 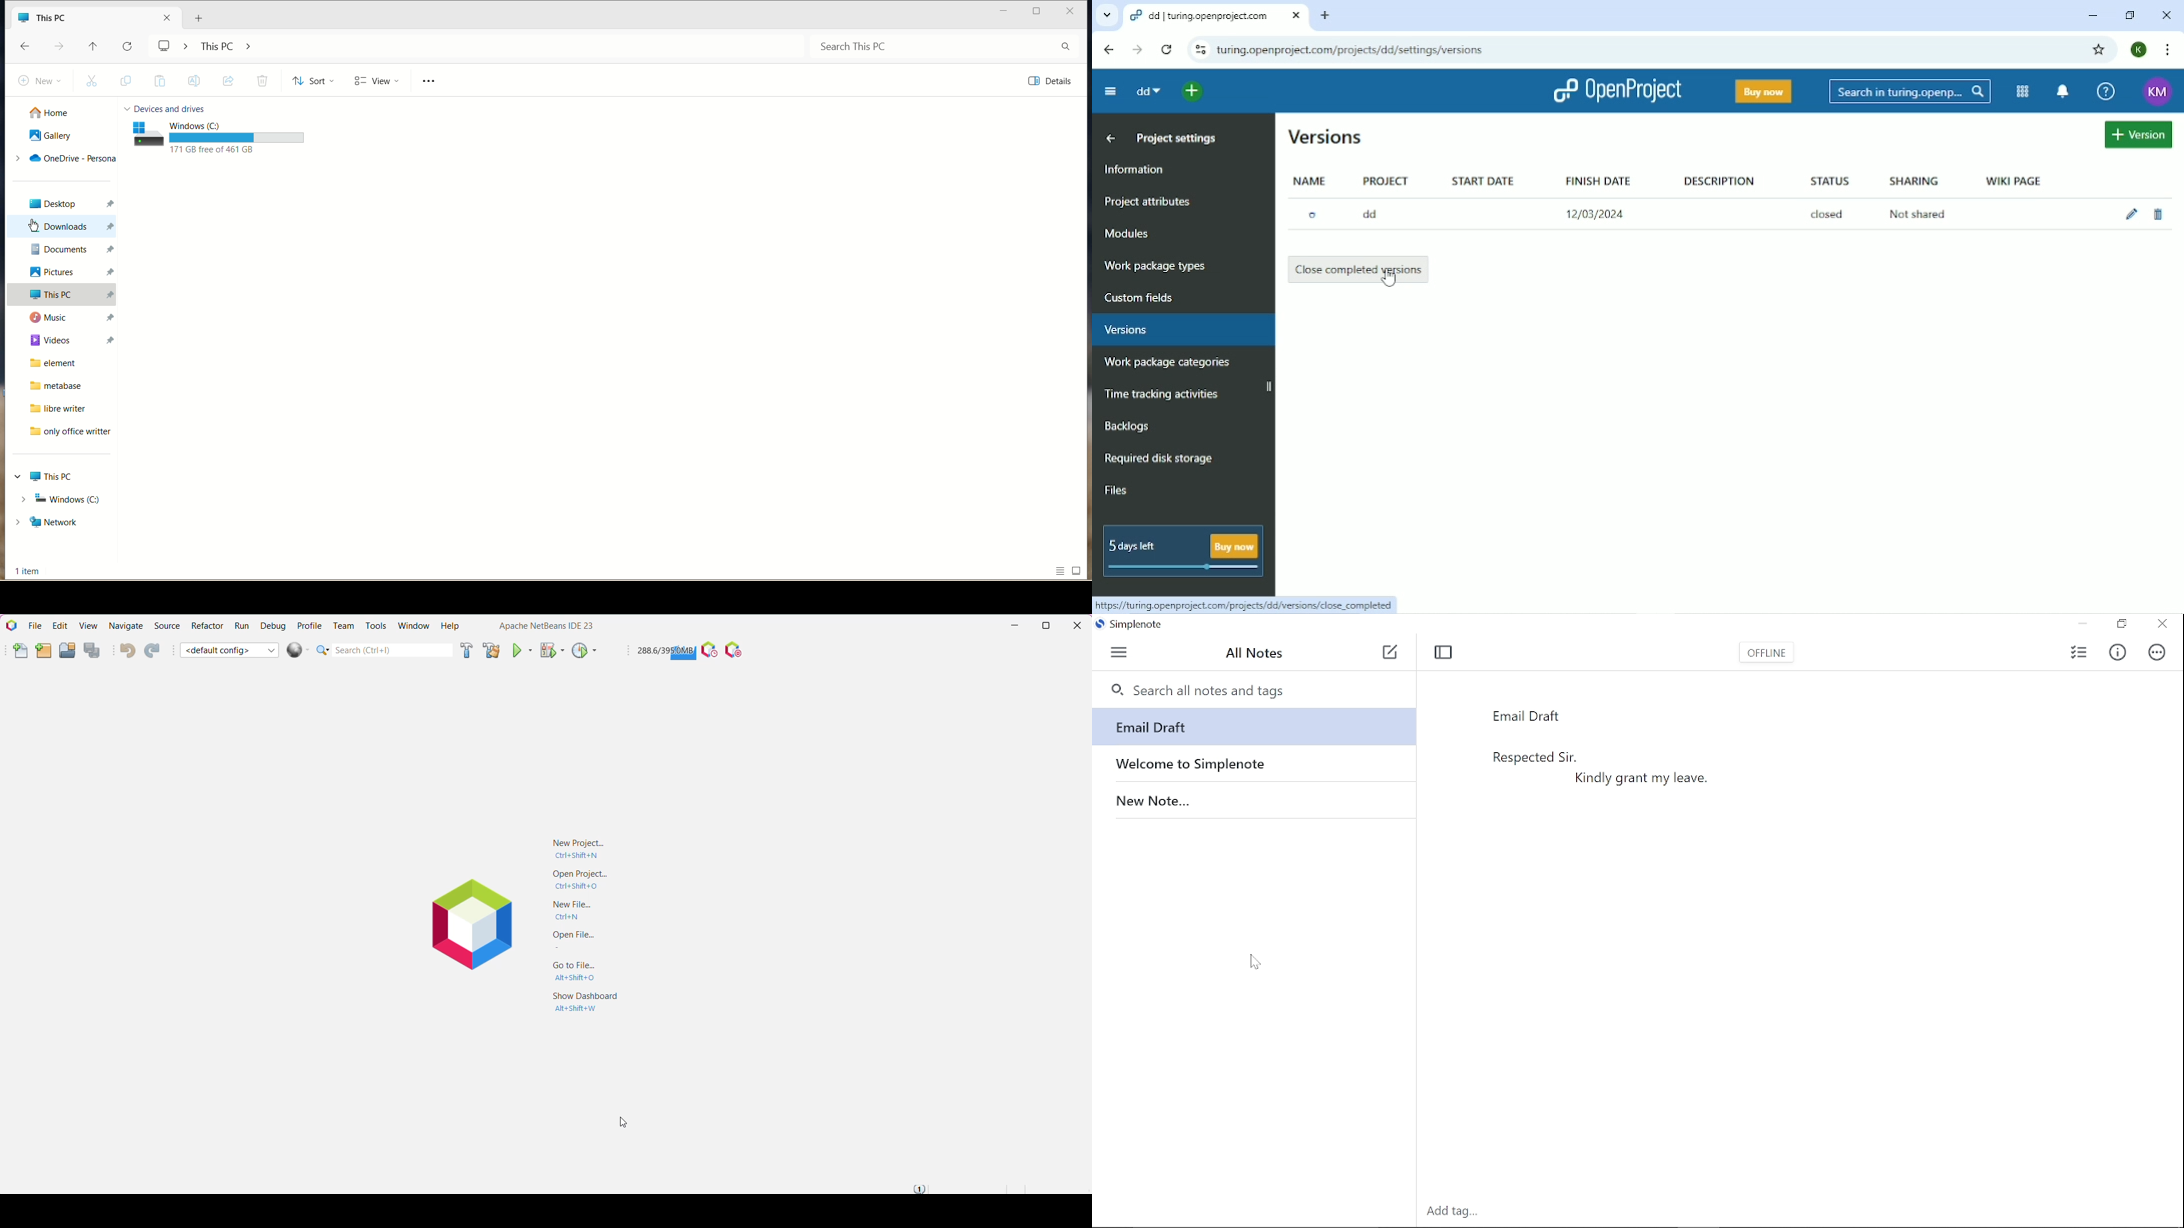 What do you see at coordinates (2079, 652) in the screenshot?
I see `Checklist` at bounding box center [2079, 652].